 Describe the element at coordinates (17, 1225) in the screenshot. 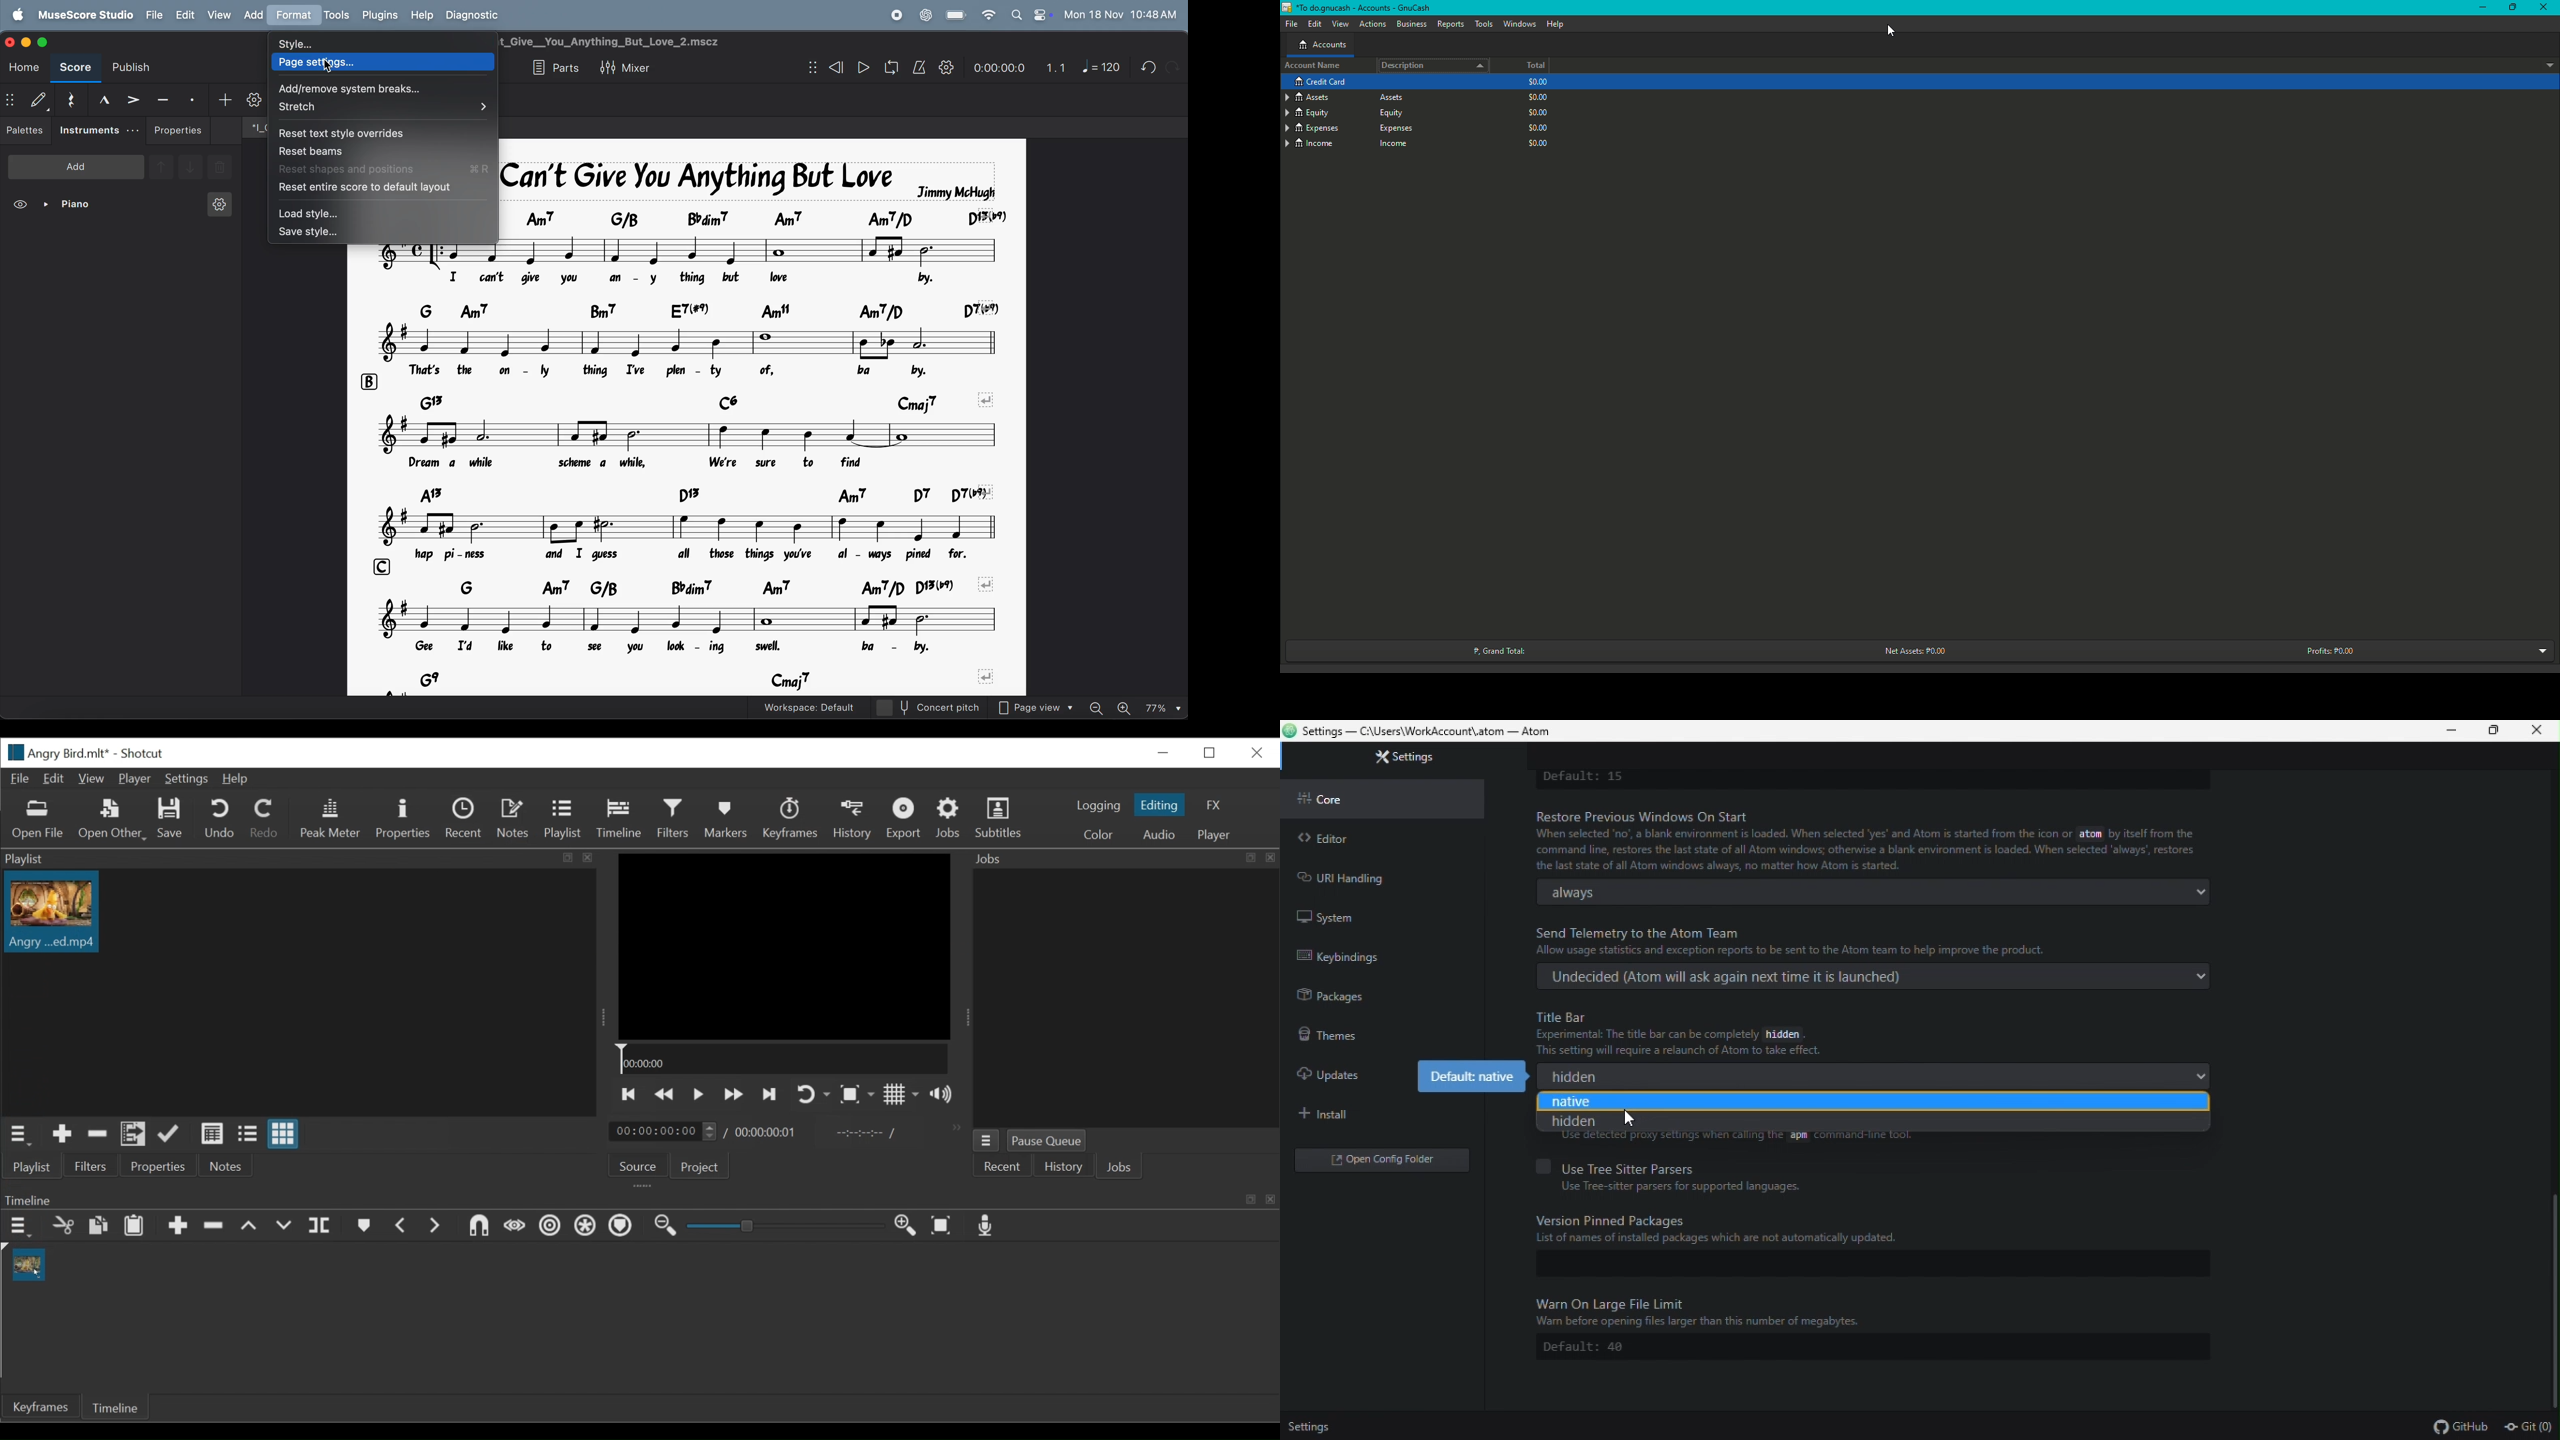

I see `Timeline menu` at that location.